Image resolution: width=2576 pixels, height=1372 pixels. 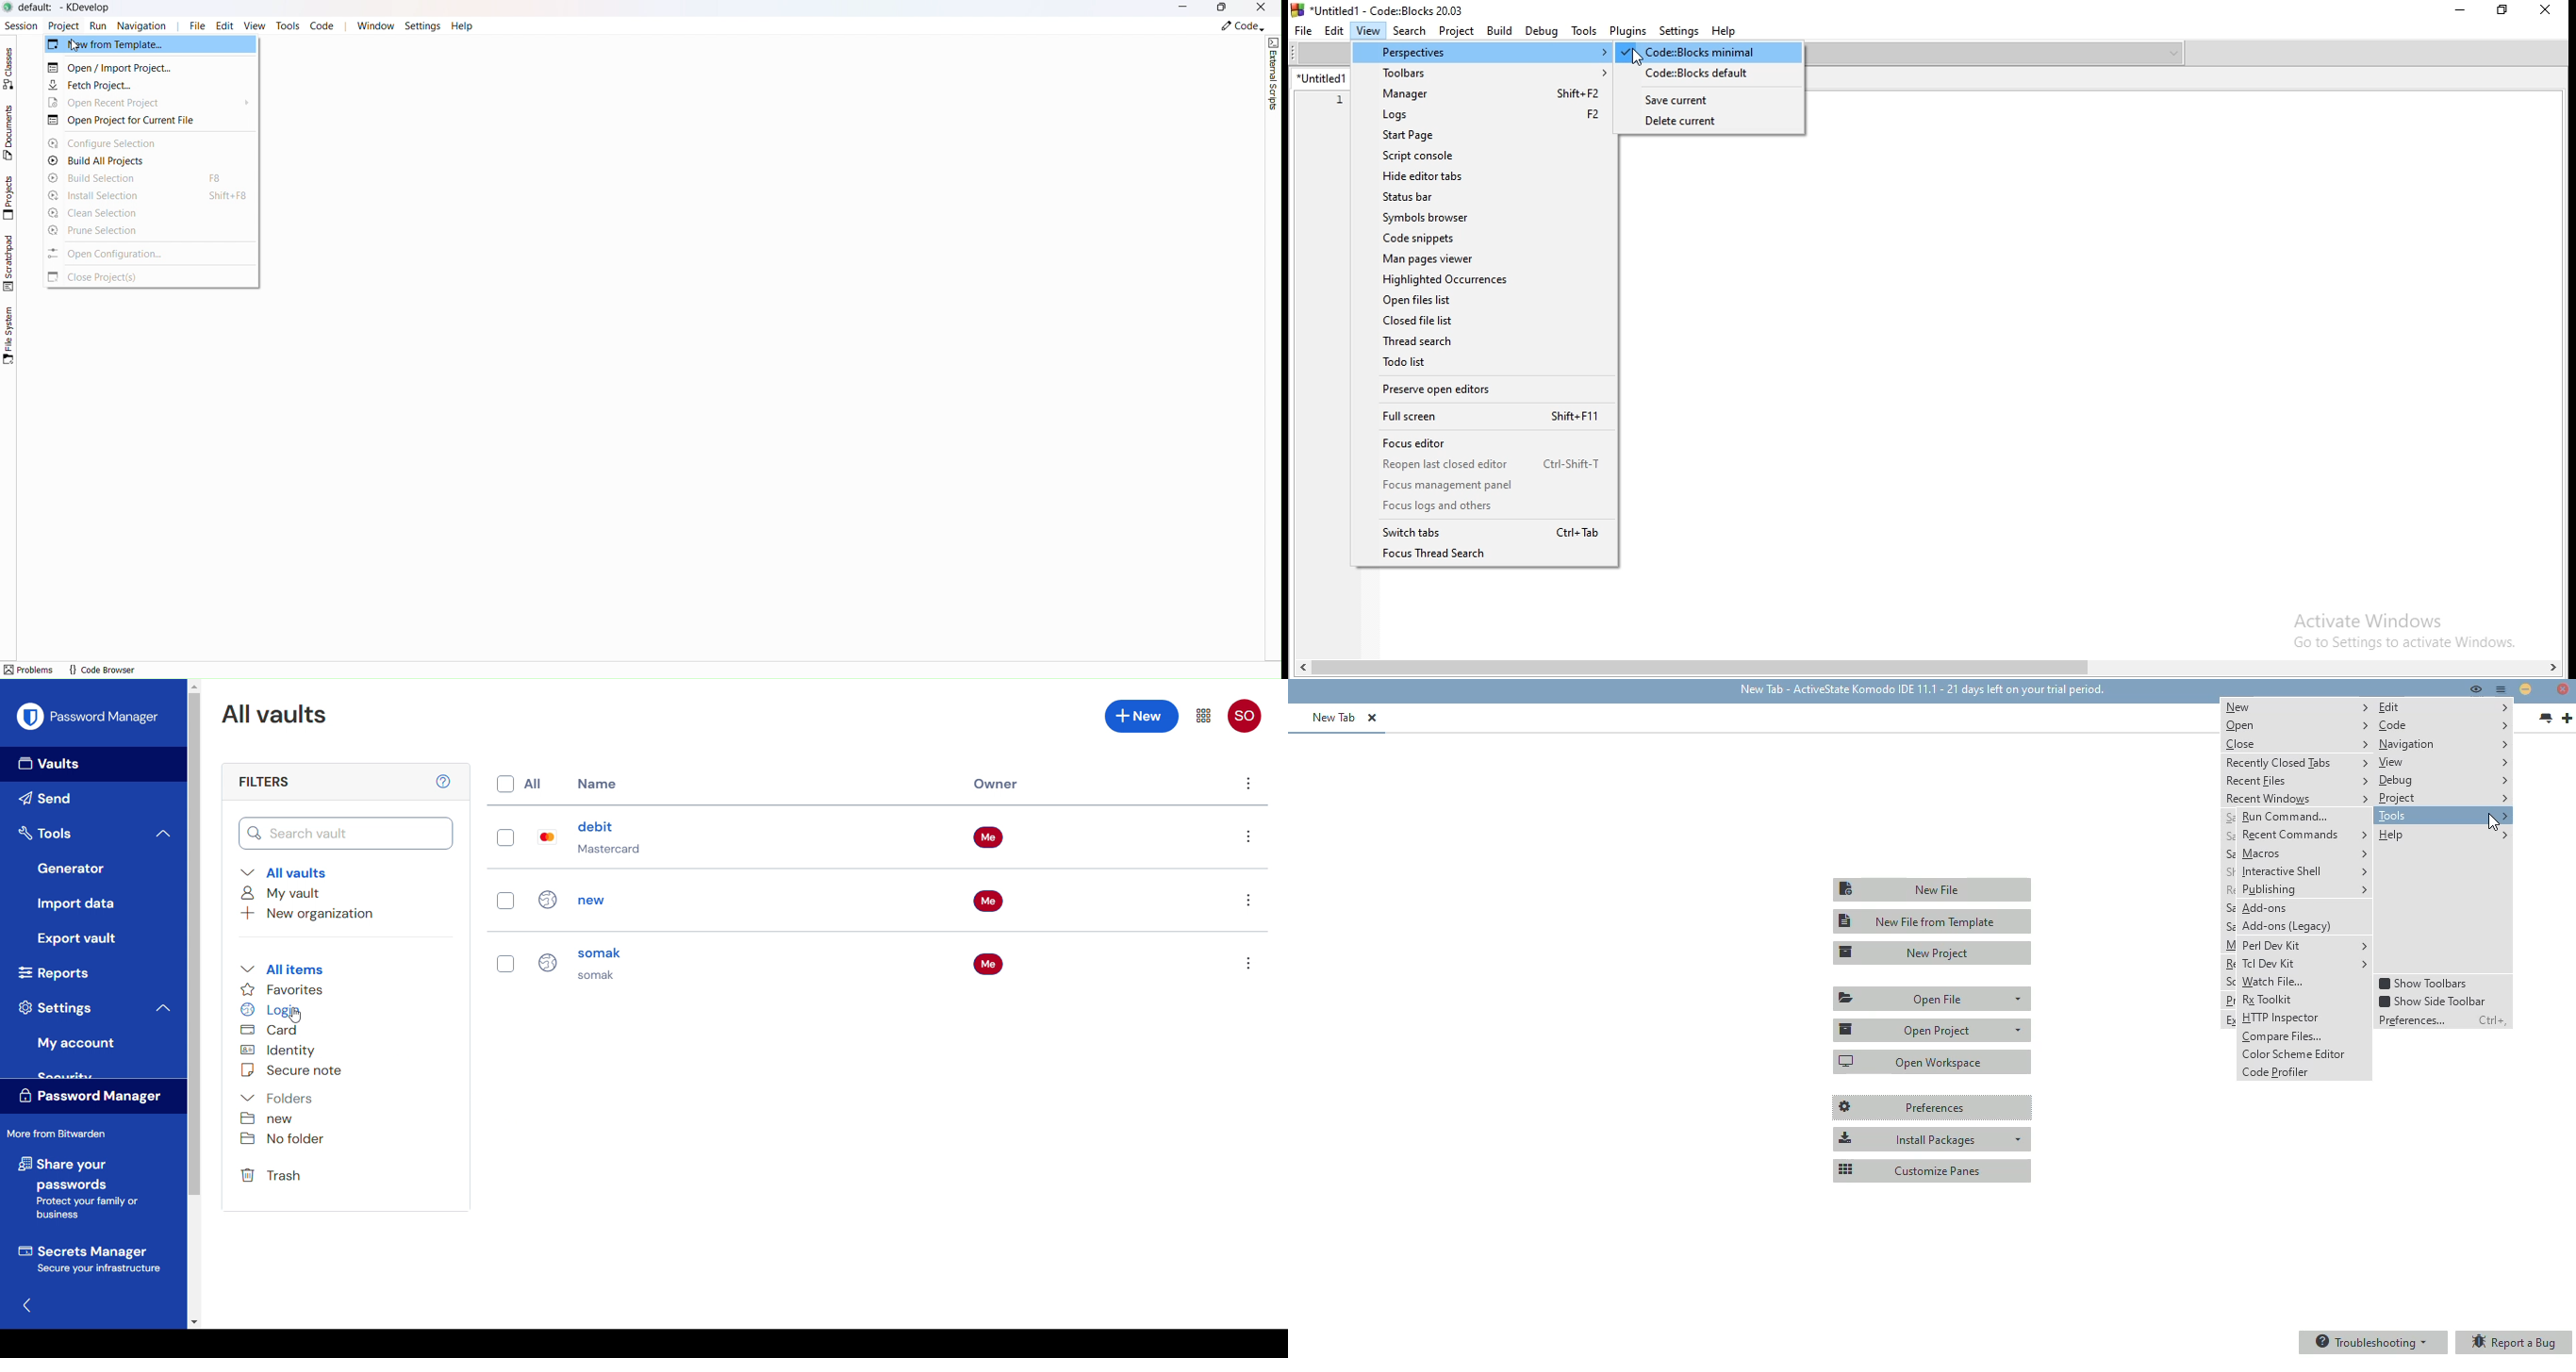 I want to click on Menu , so click(x=1205, y=717).